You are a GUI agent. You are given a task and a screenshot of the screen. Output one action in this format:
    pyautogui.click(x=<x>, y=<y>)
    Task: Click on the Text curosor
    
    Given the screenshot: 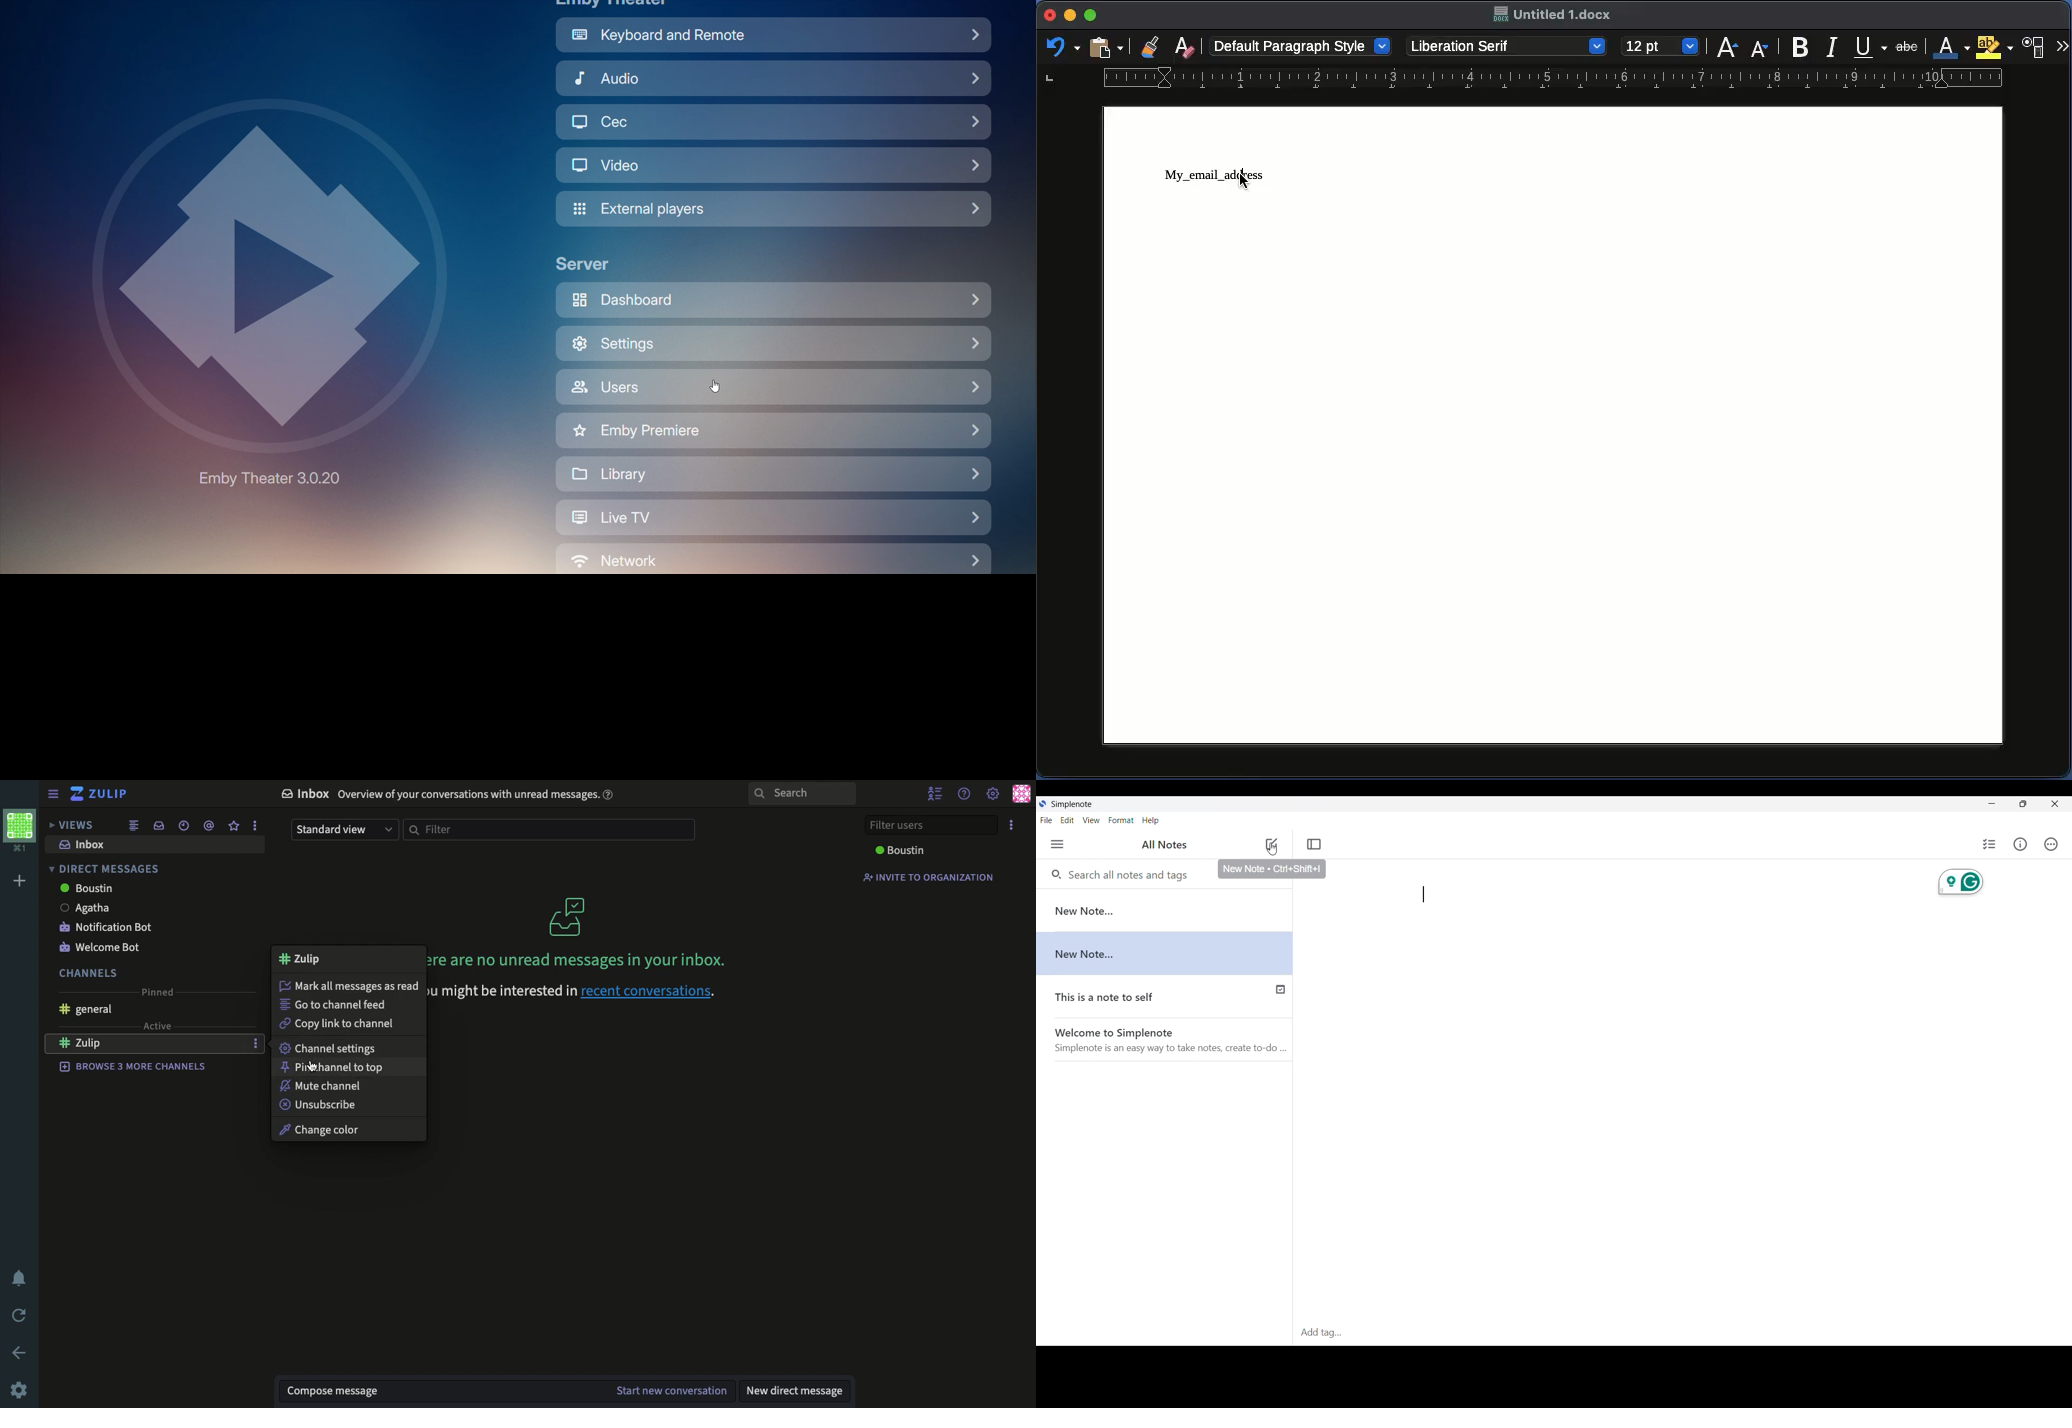 What is the action you would take?
    pyautogui.click(x=1427, y=894)
    